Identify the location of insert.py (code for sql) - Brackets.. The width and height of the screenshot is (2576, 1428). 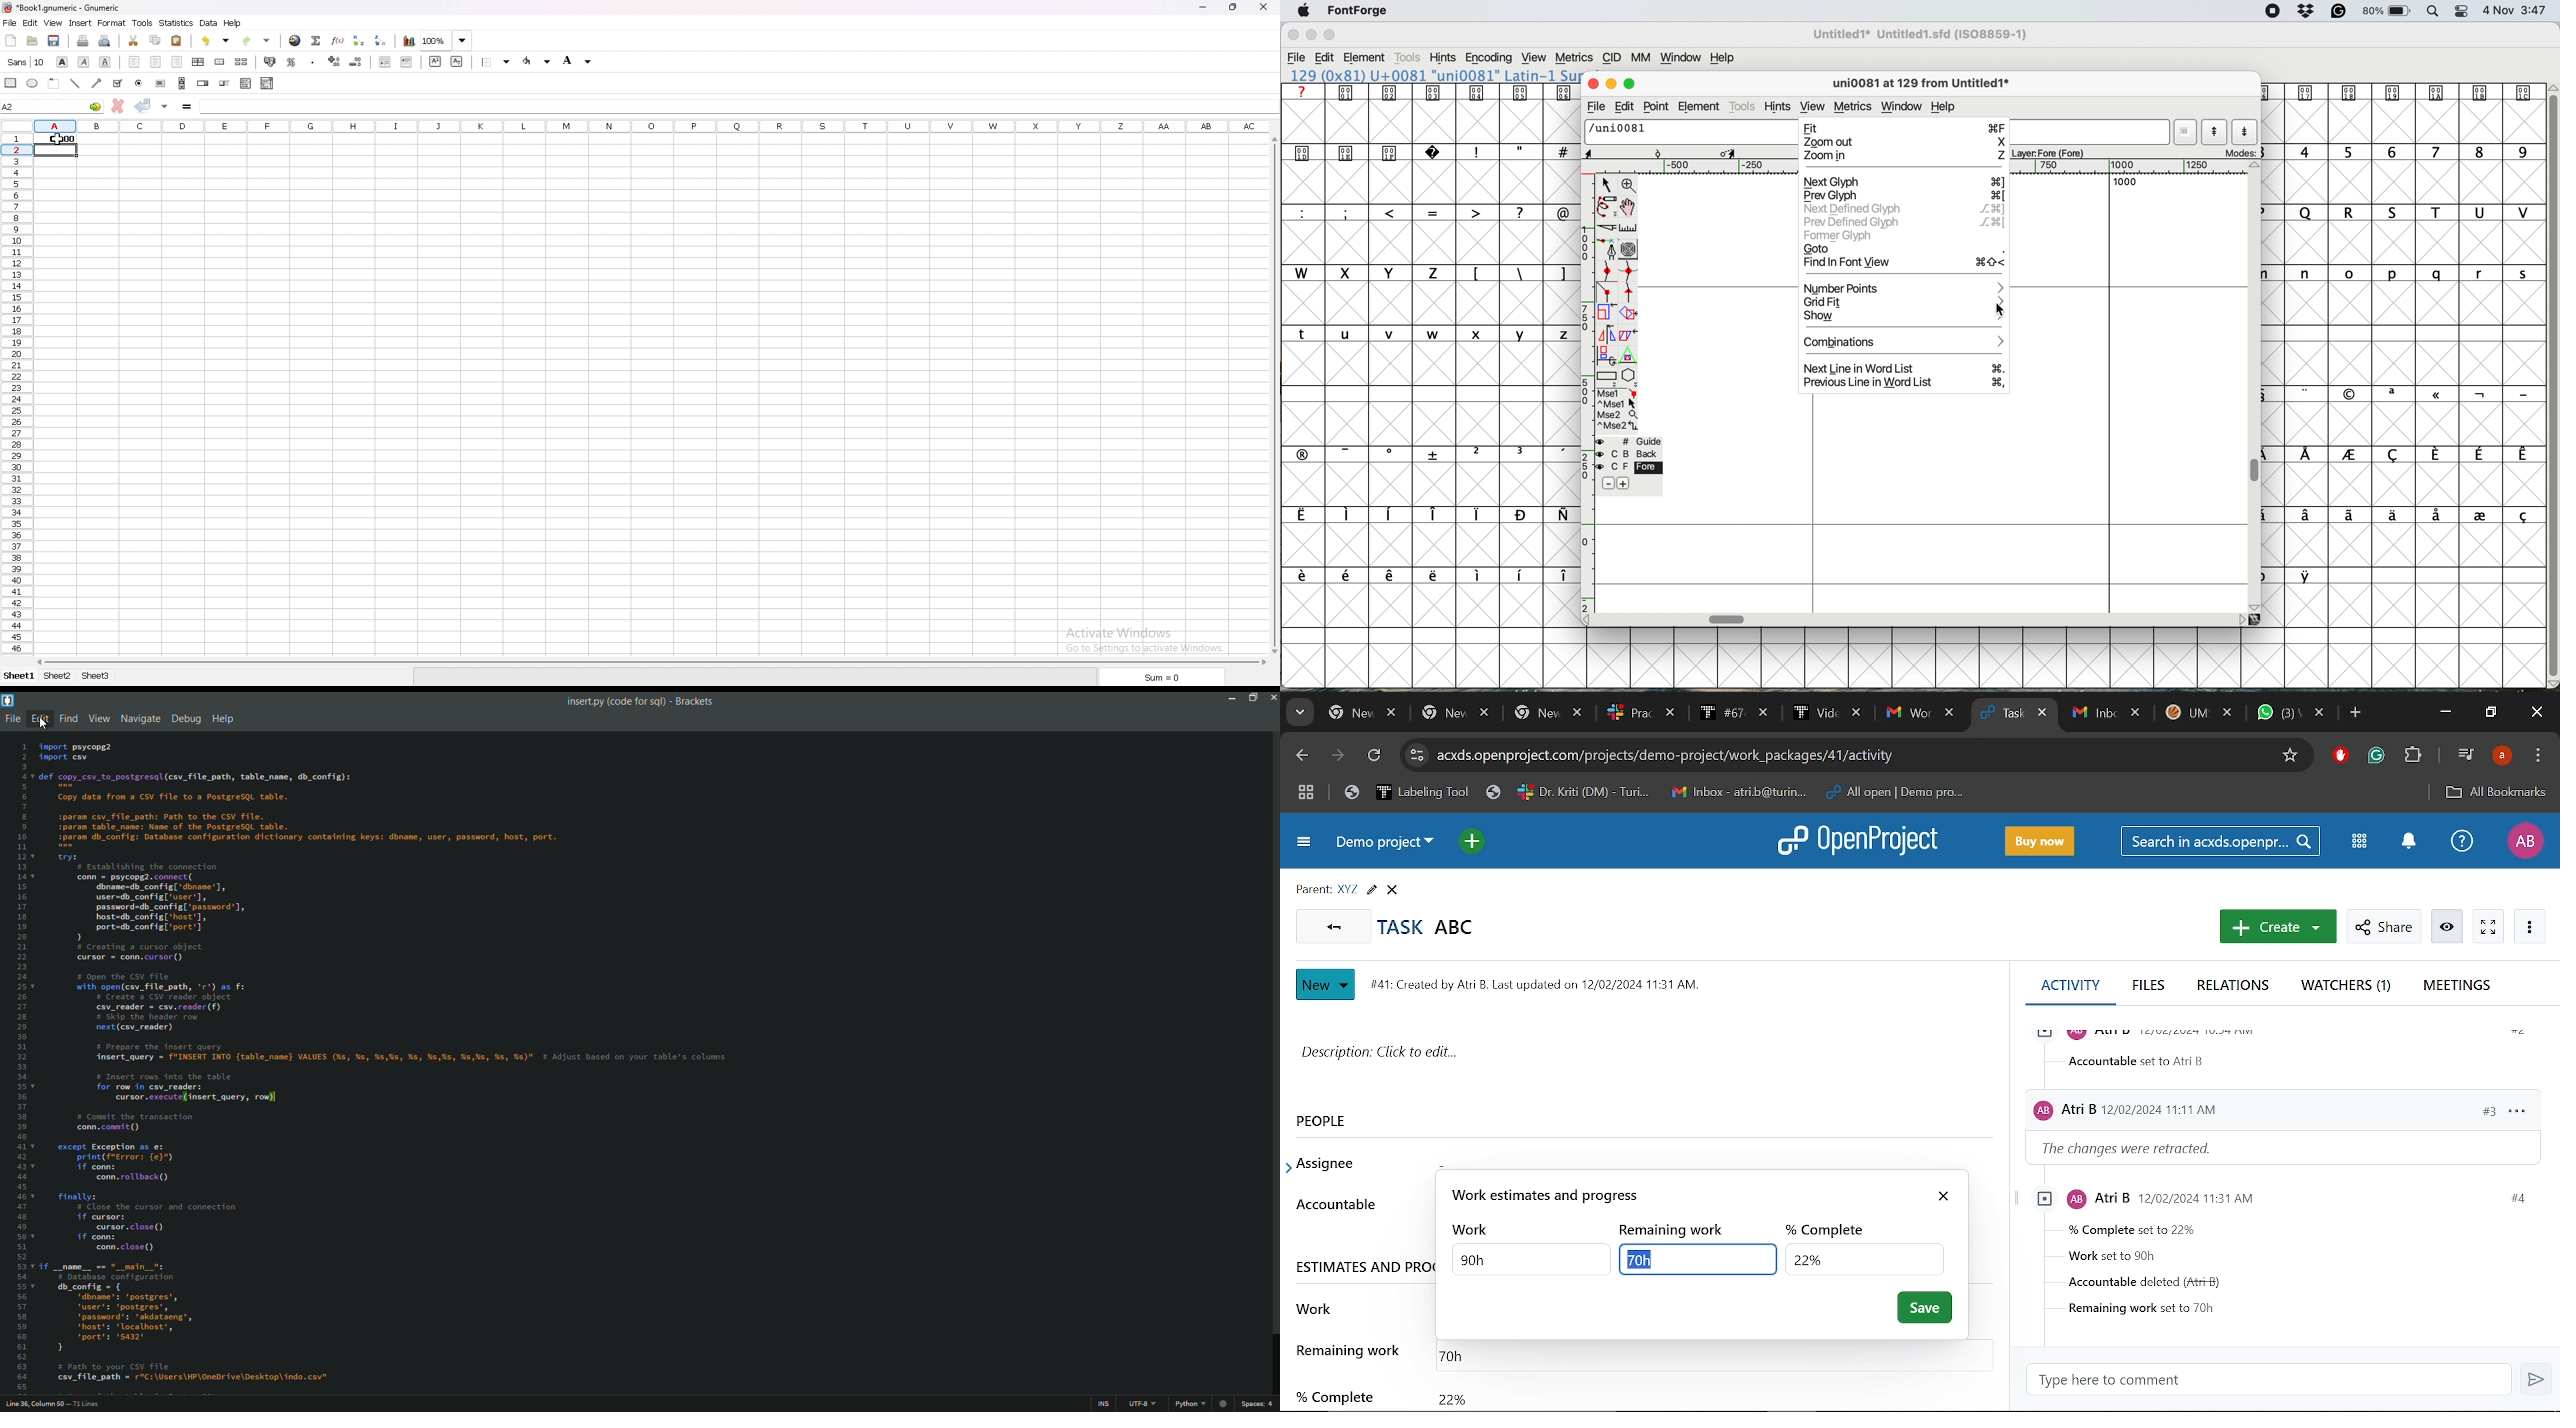
(638, 702).